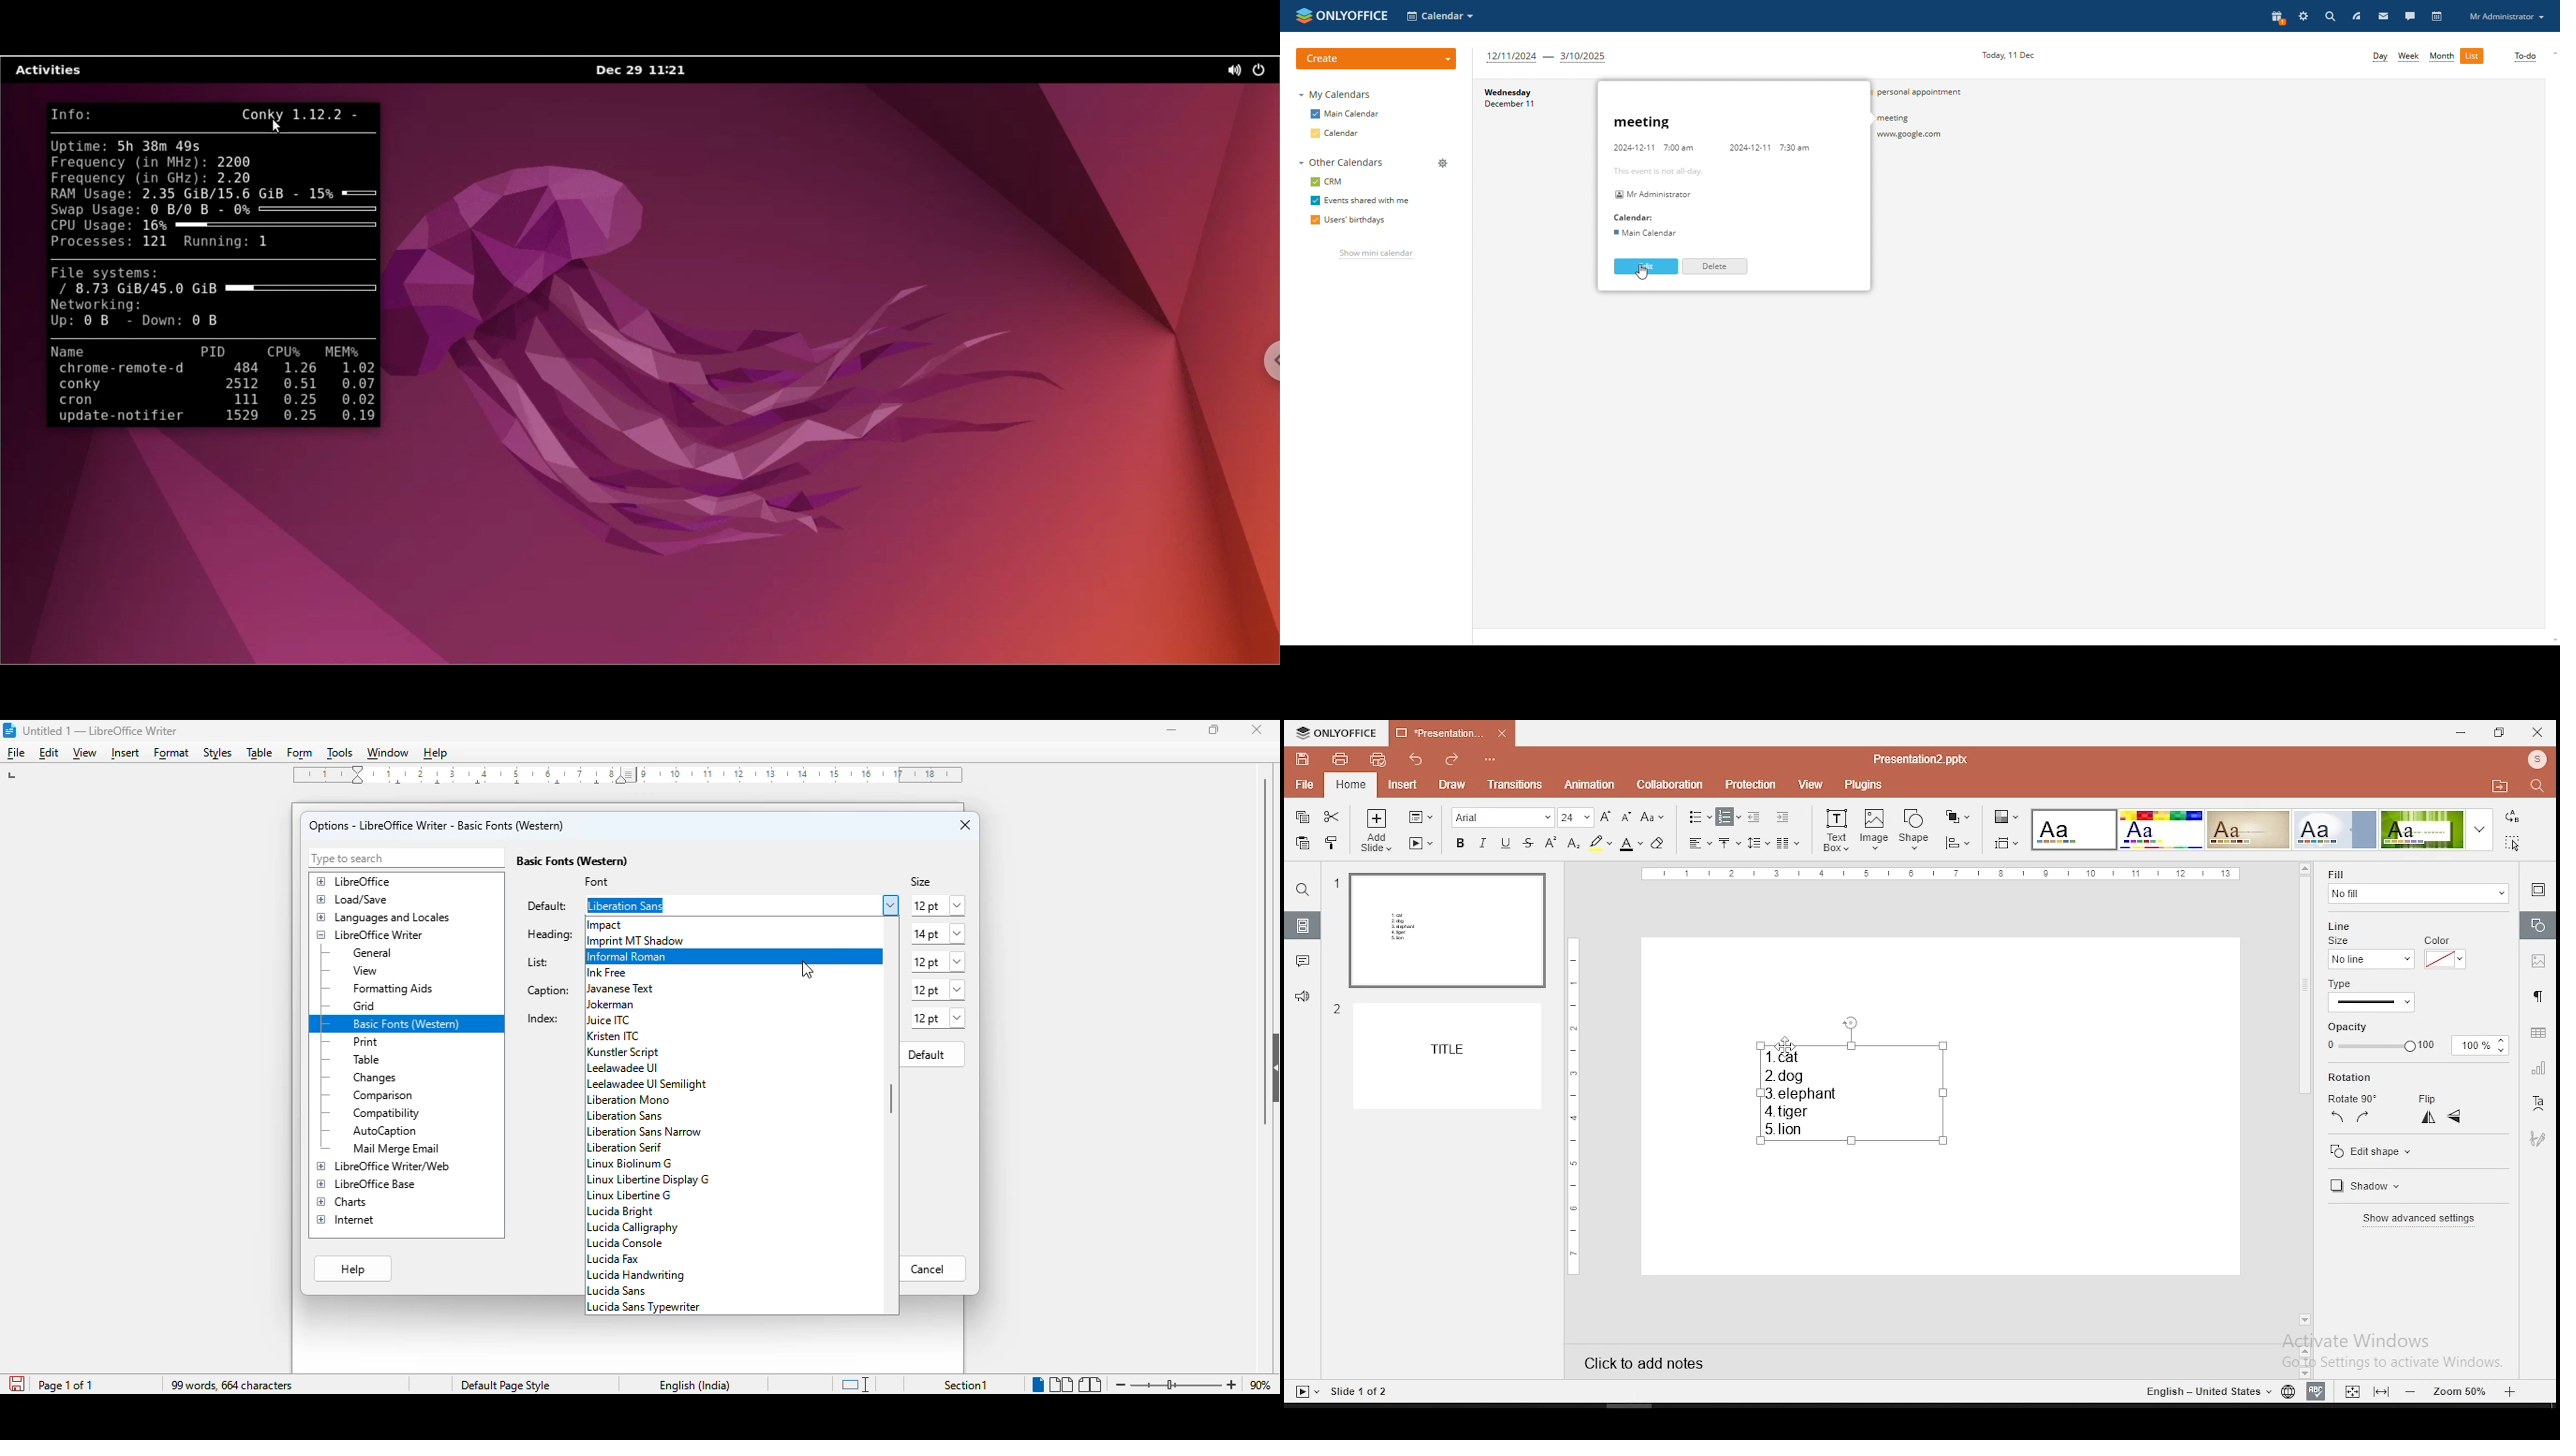  Describe the element at coordinates (2382, 1392) in the screenshot. I see `fit to width` at that location.